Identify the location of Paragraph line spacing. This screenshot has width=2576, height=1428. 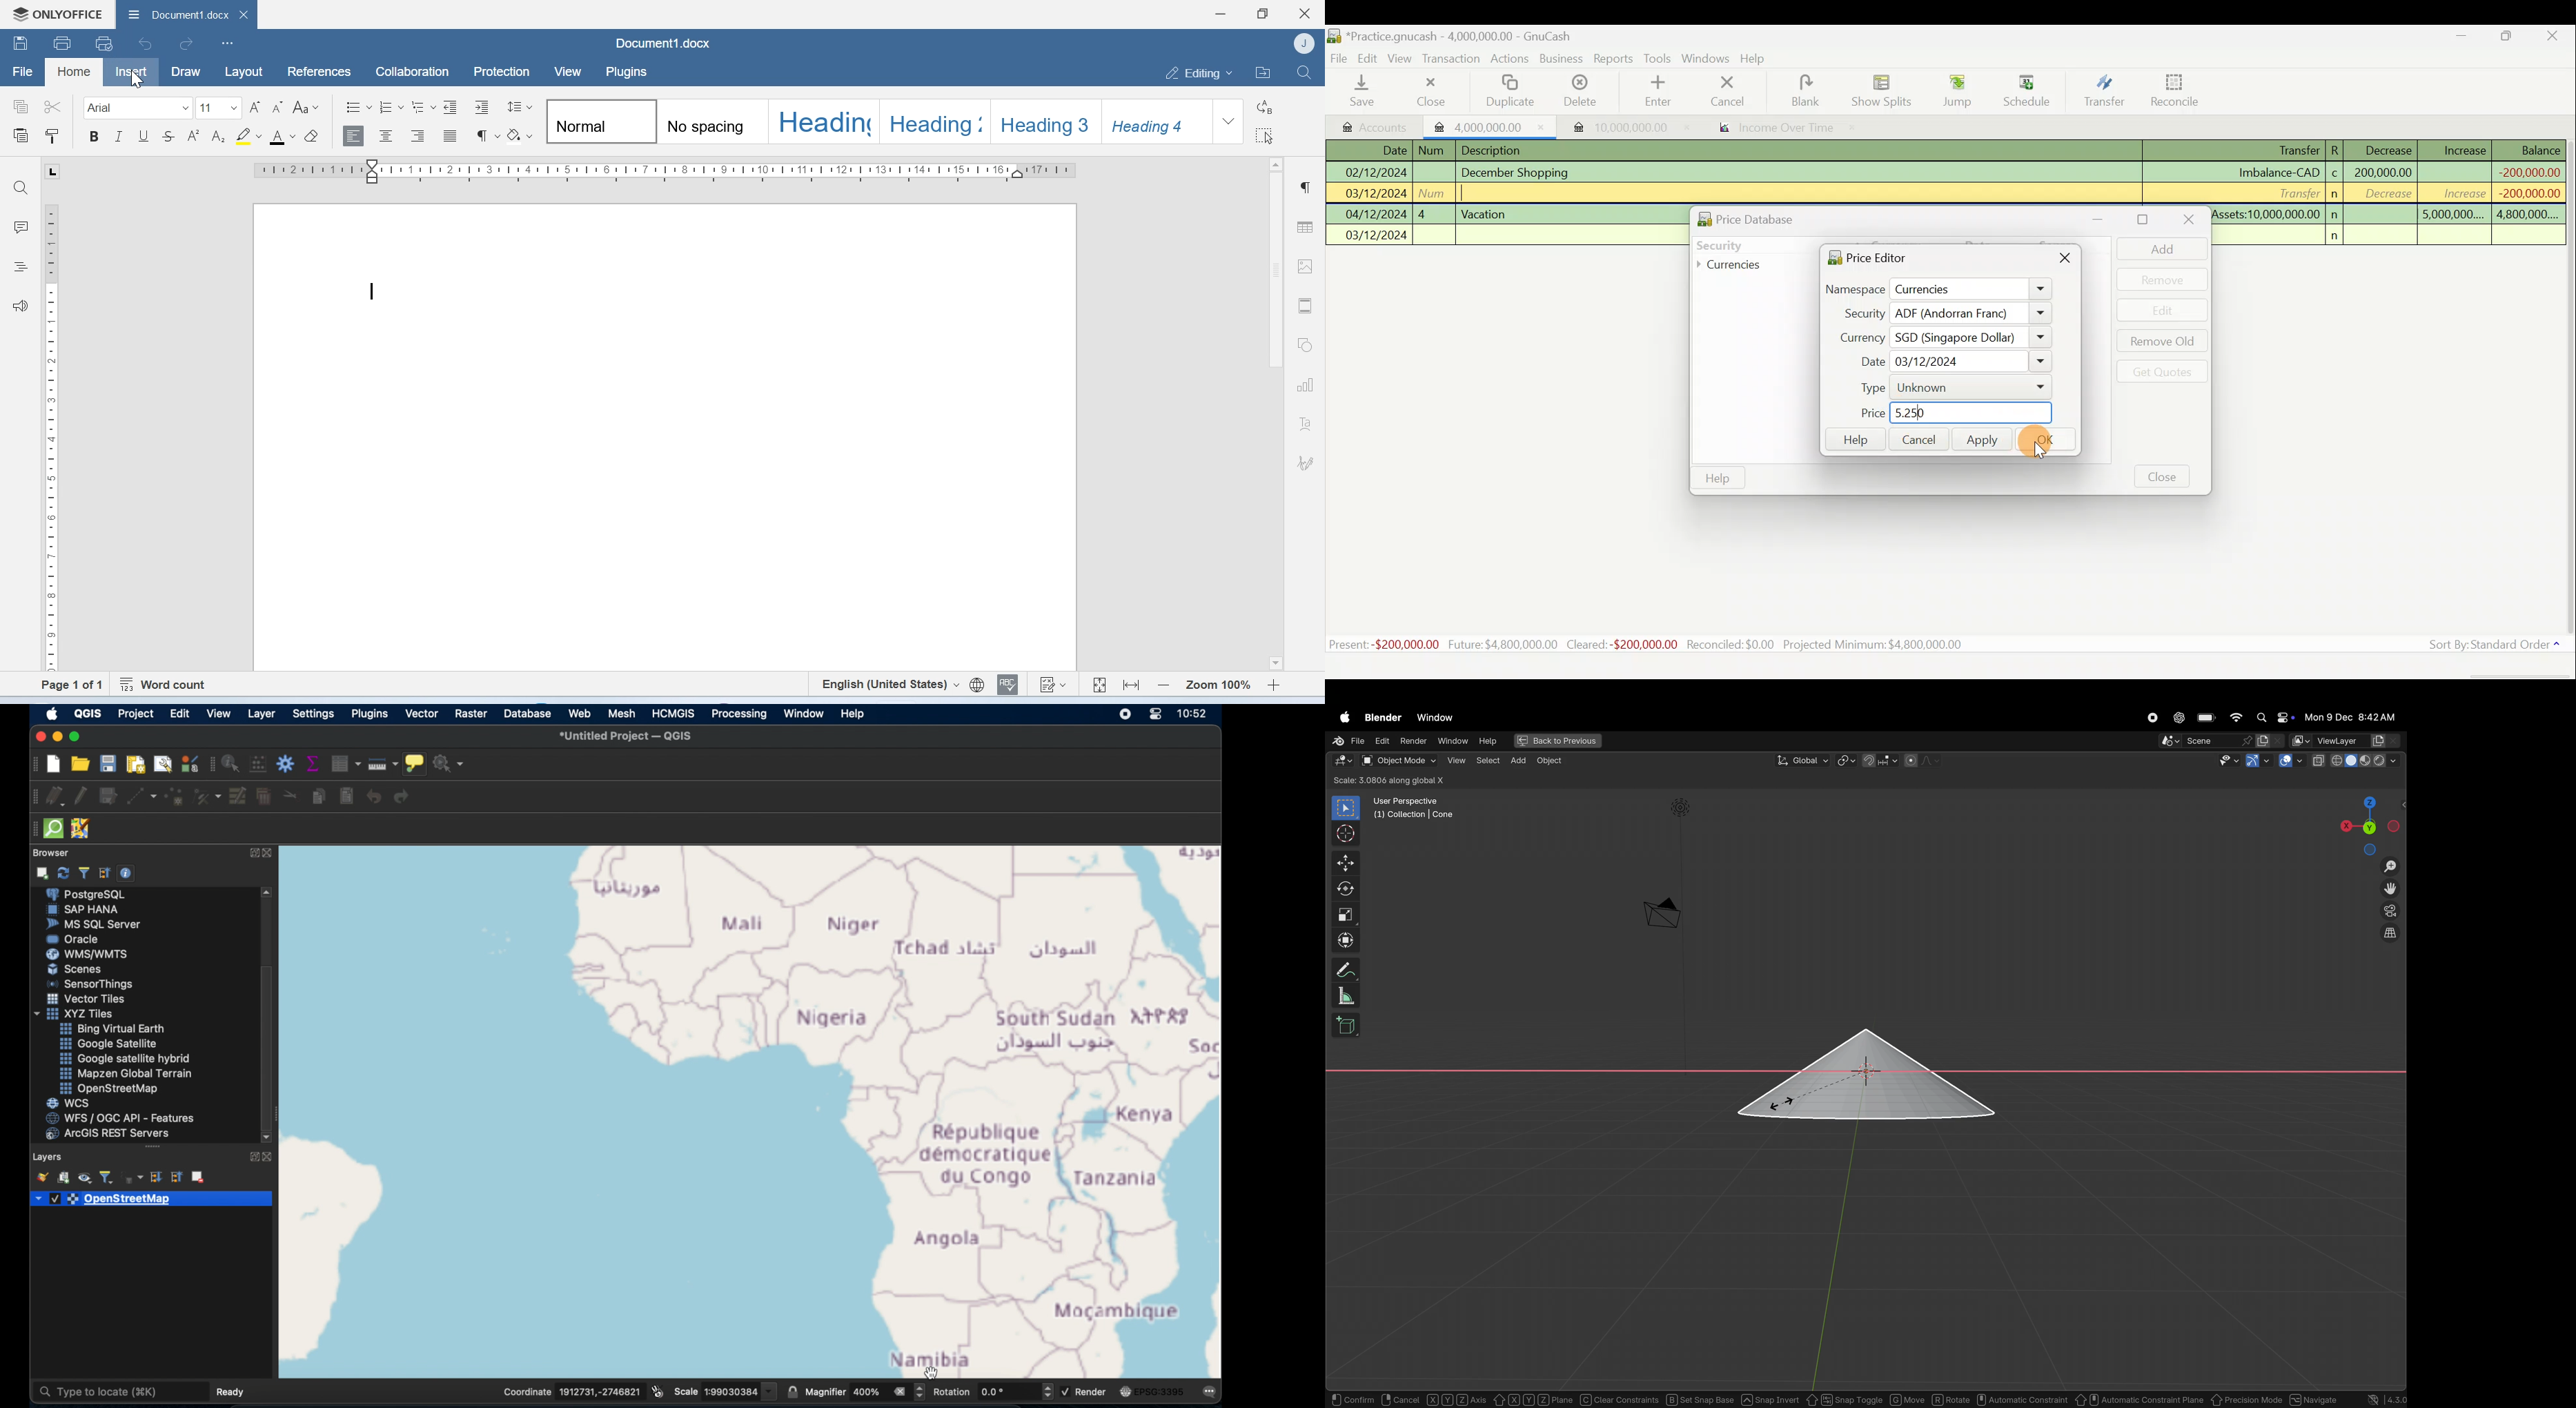
(521, 106).